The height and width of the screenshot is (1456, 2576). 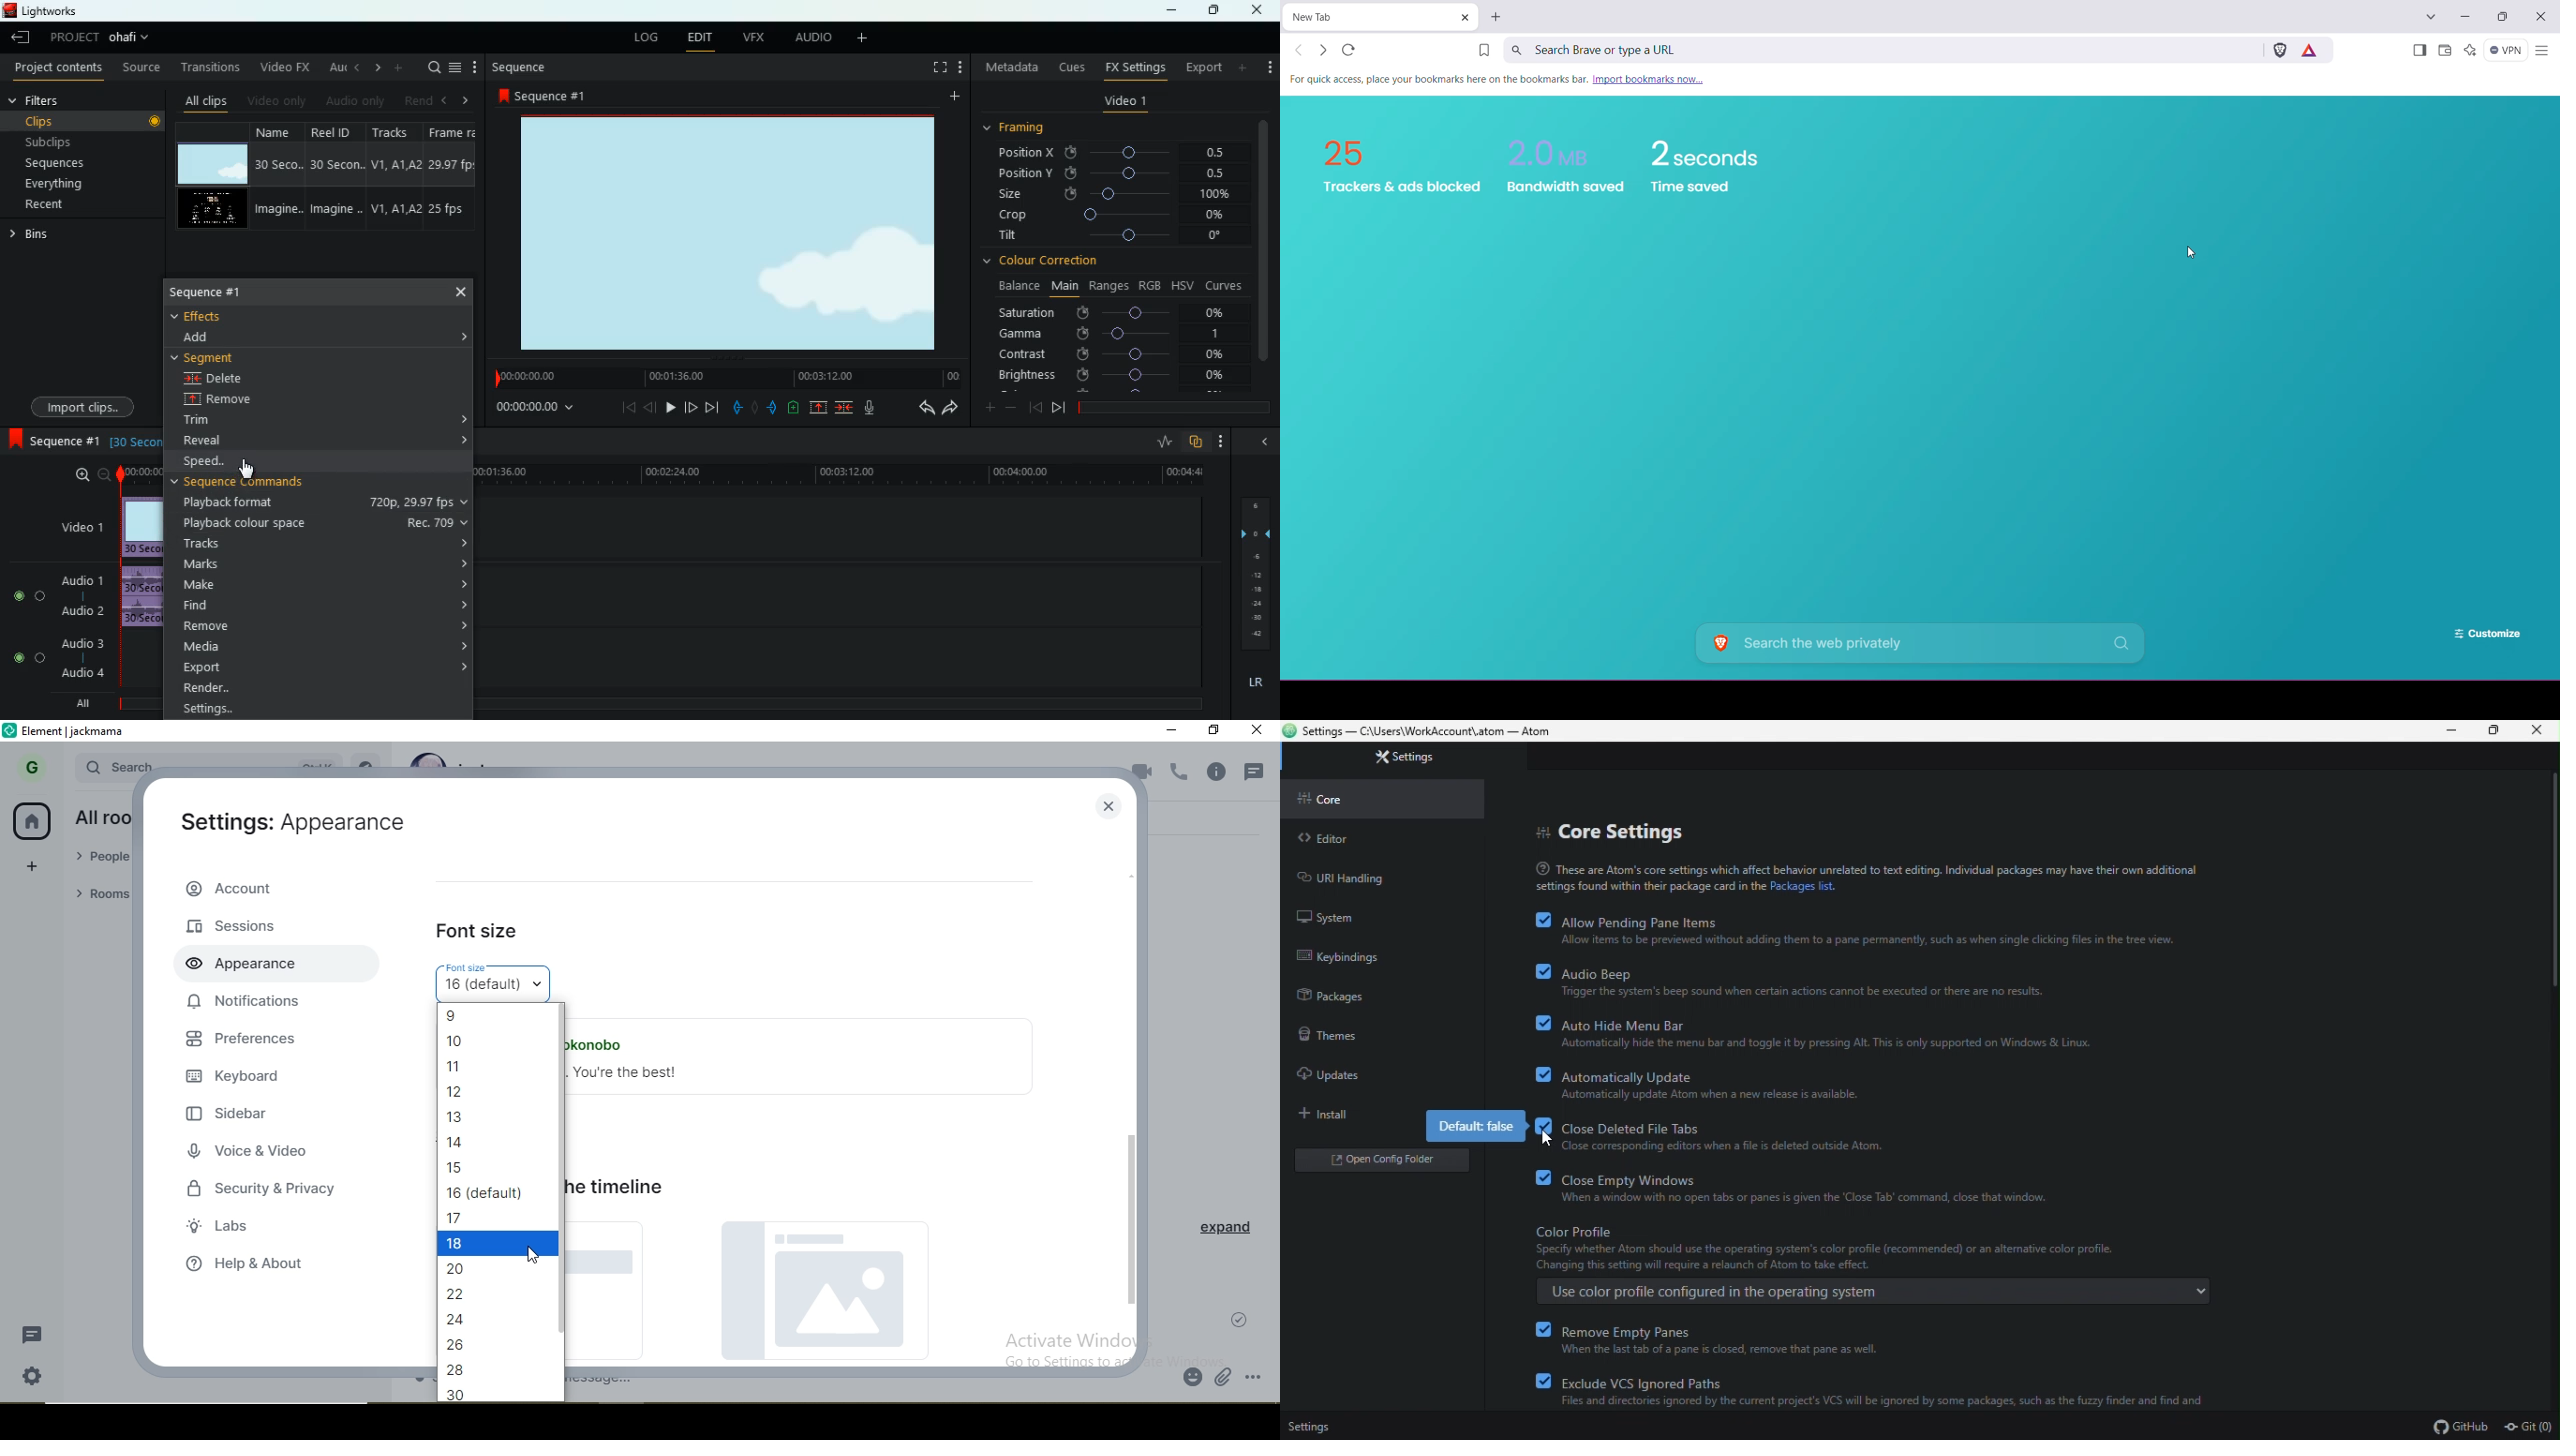 I want to click on gamma, so click(x=1118, y=332).